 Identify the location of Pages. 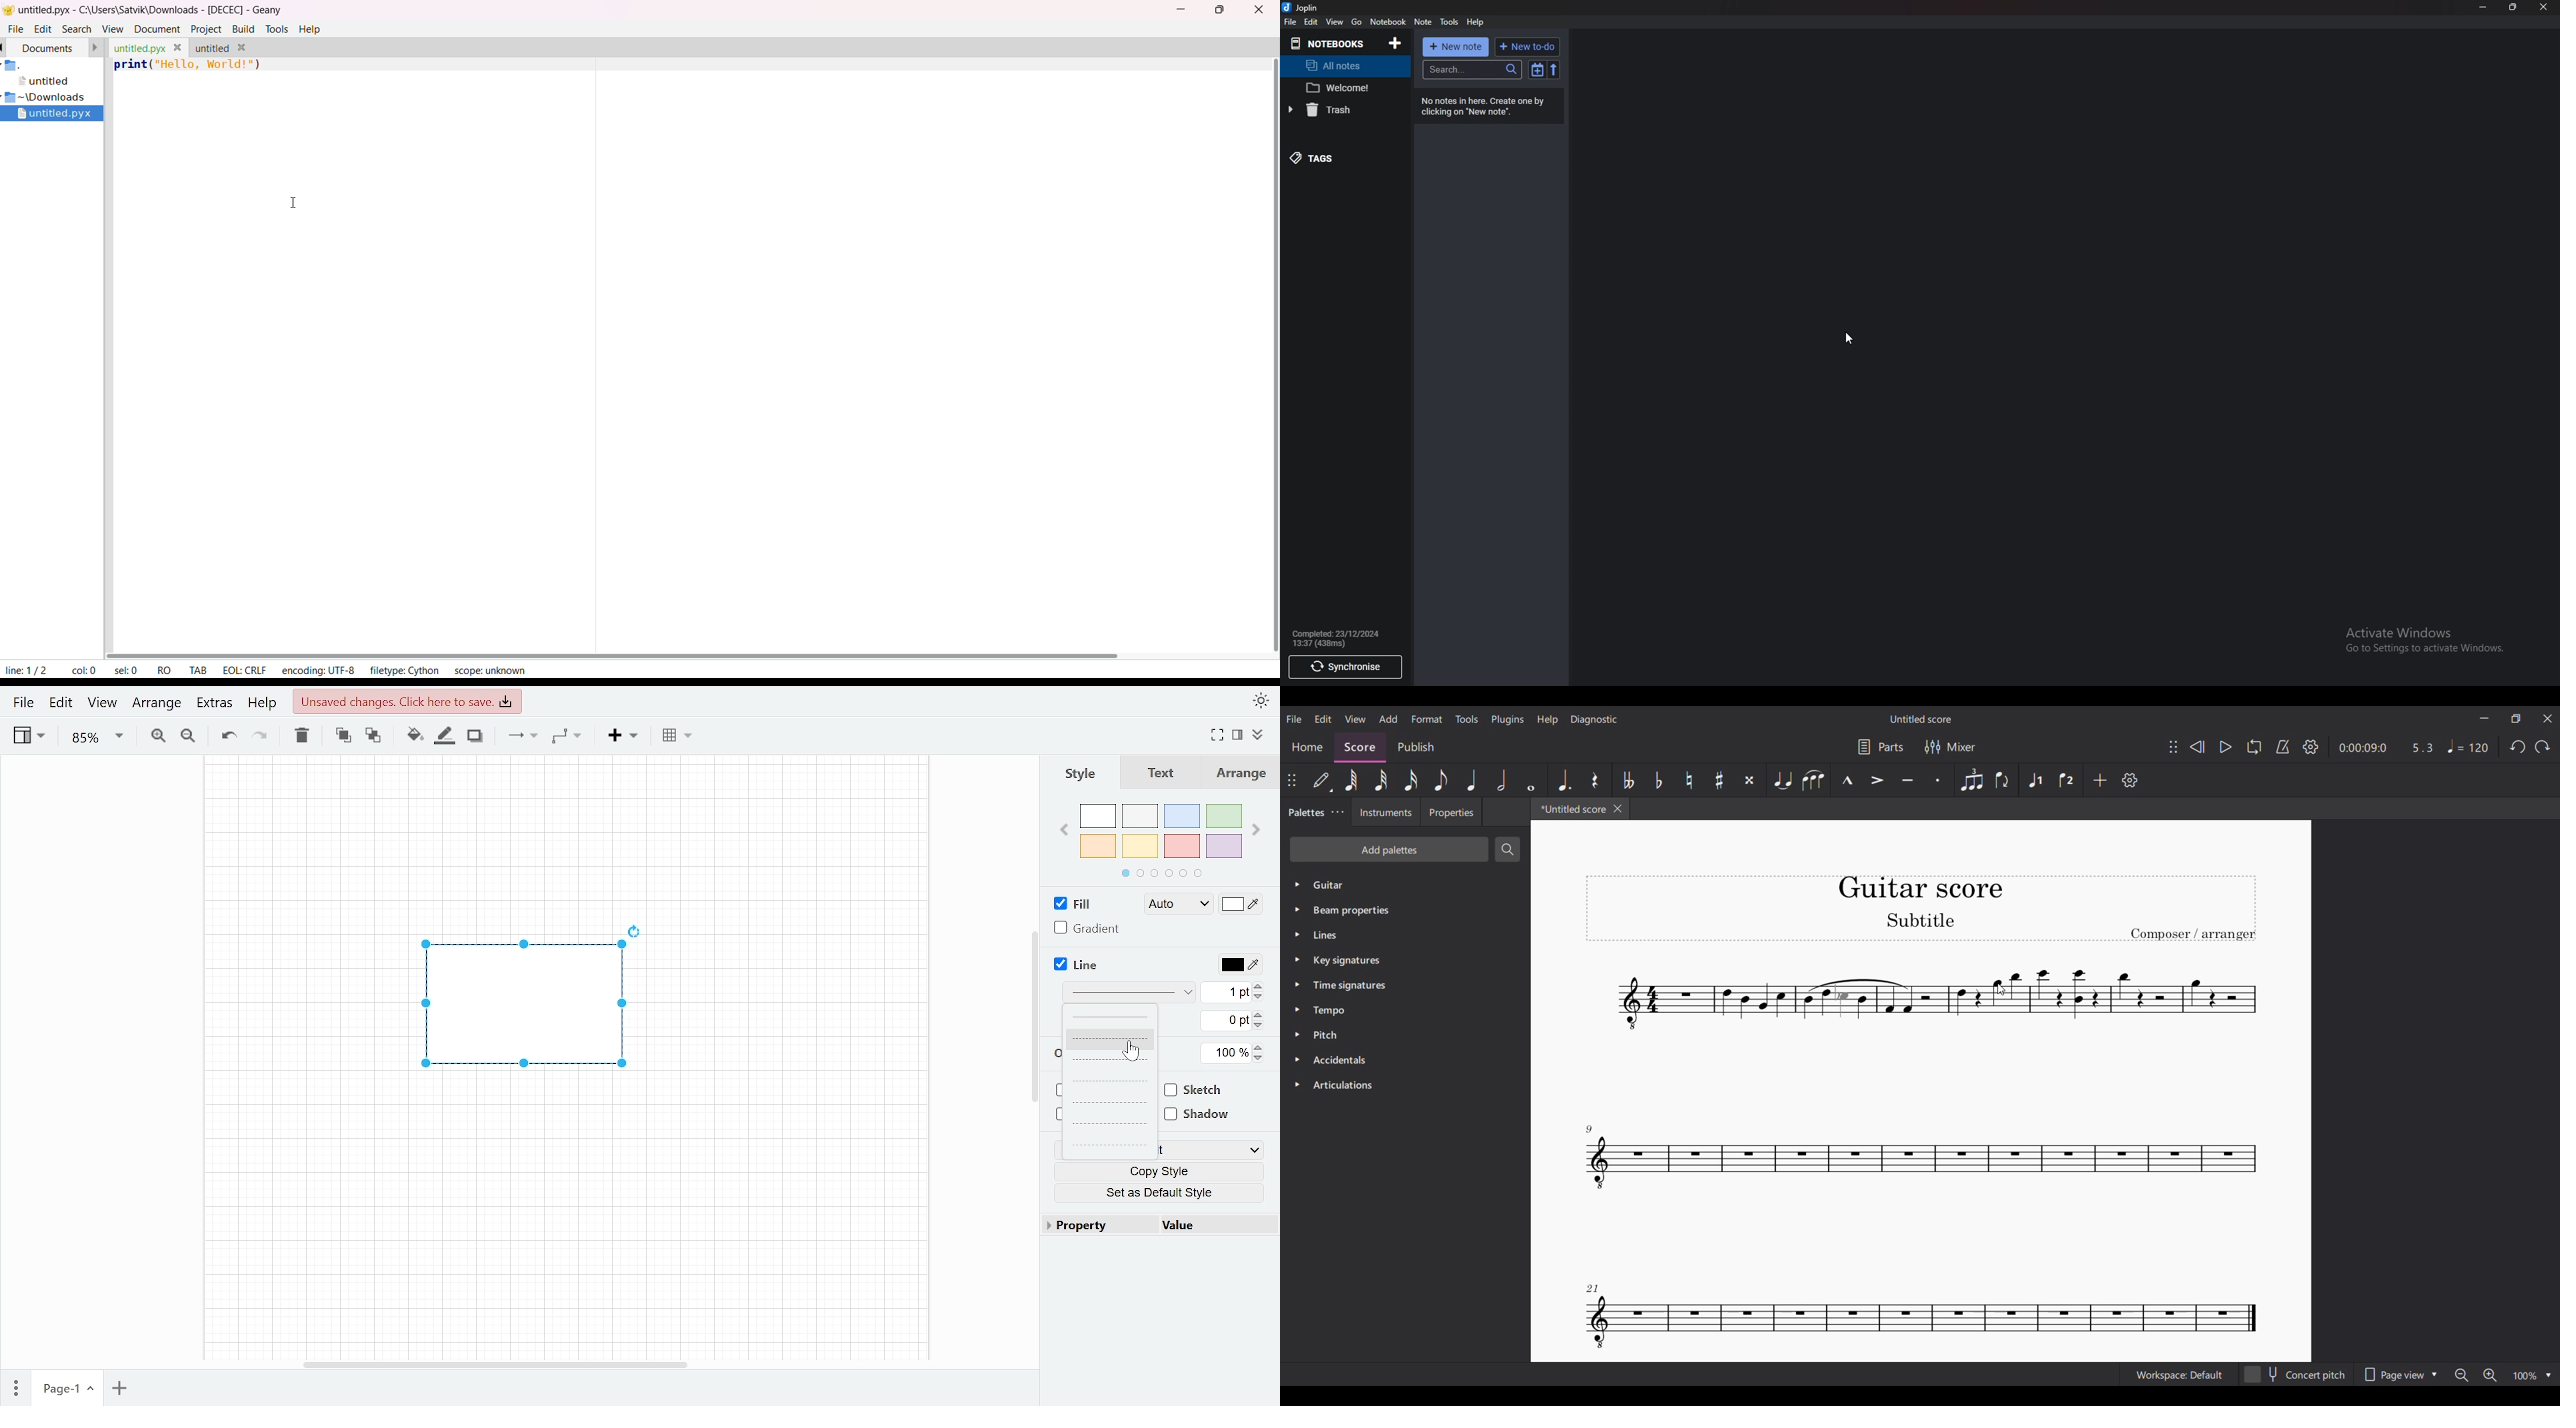
(14, 1388).